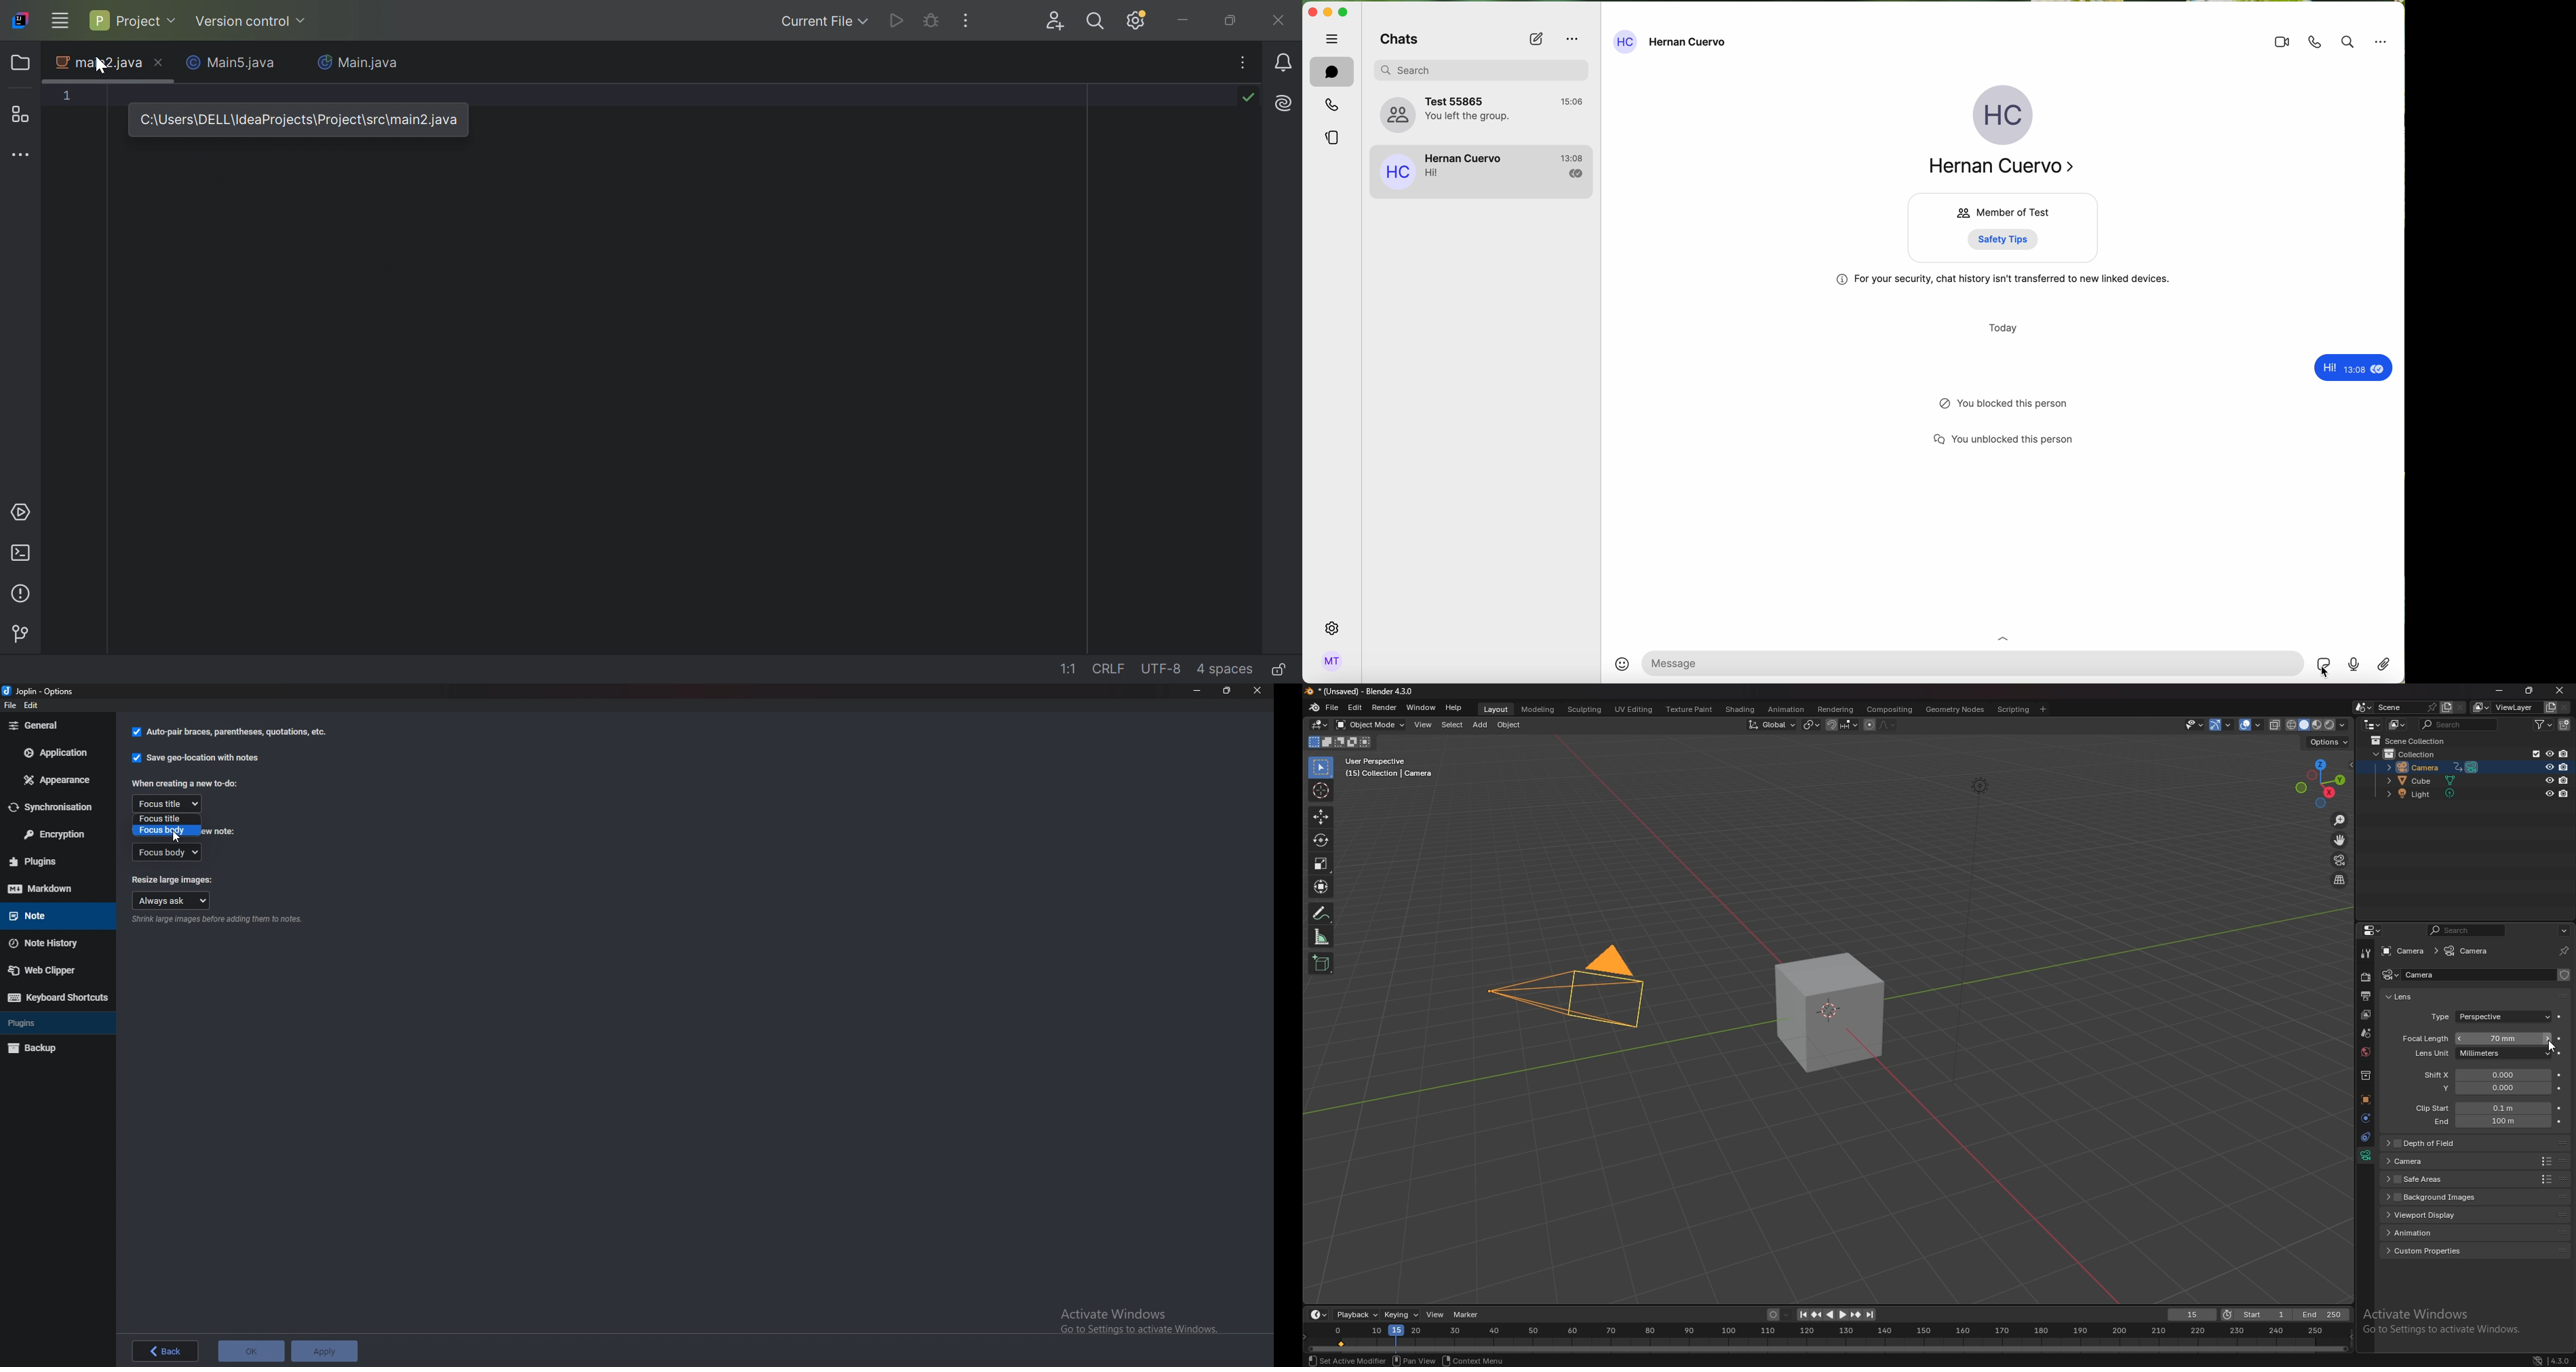 The height and width of the screenshot is (1372, 2576). Describe the element at coordinates (2366, 954) in the screenshot. I see `tool` at that location.